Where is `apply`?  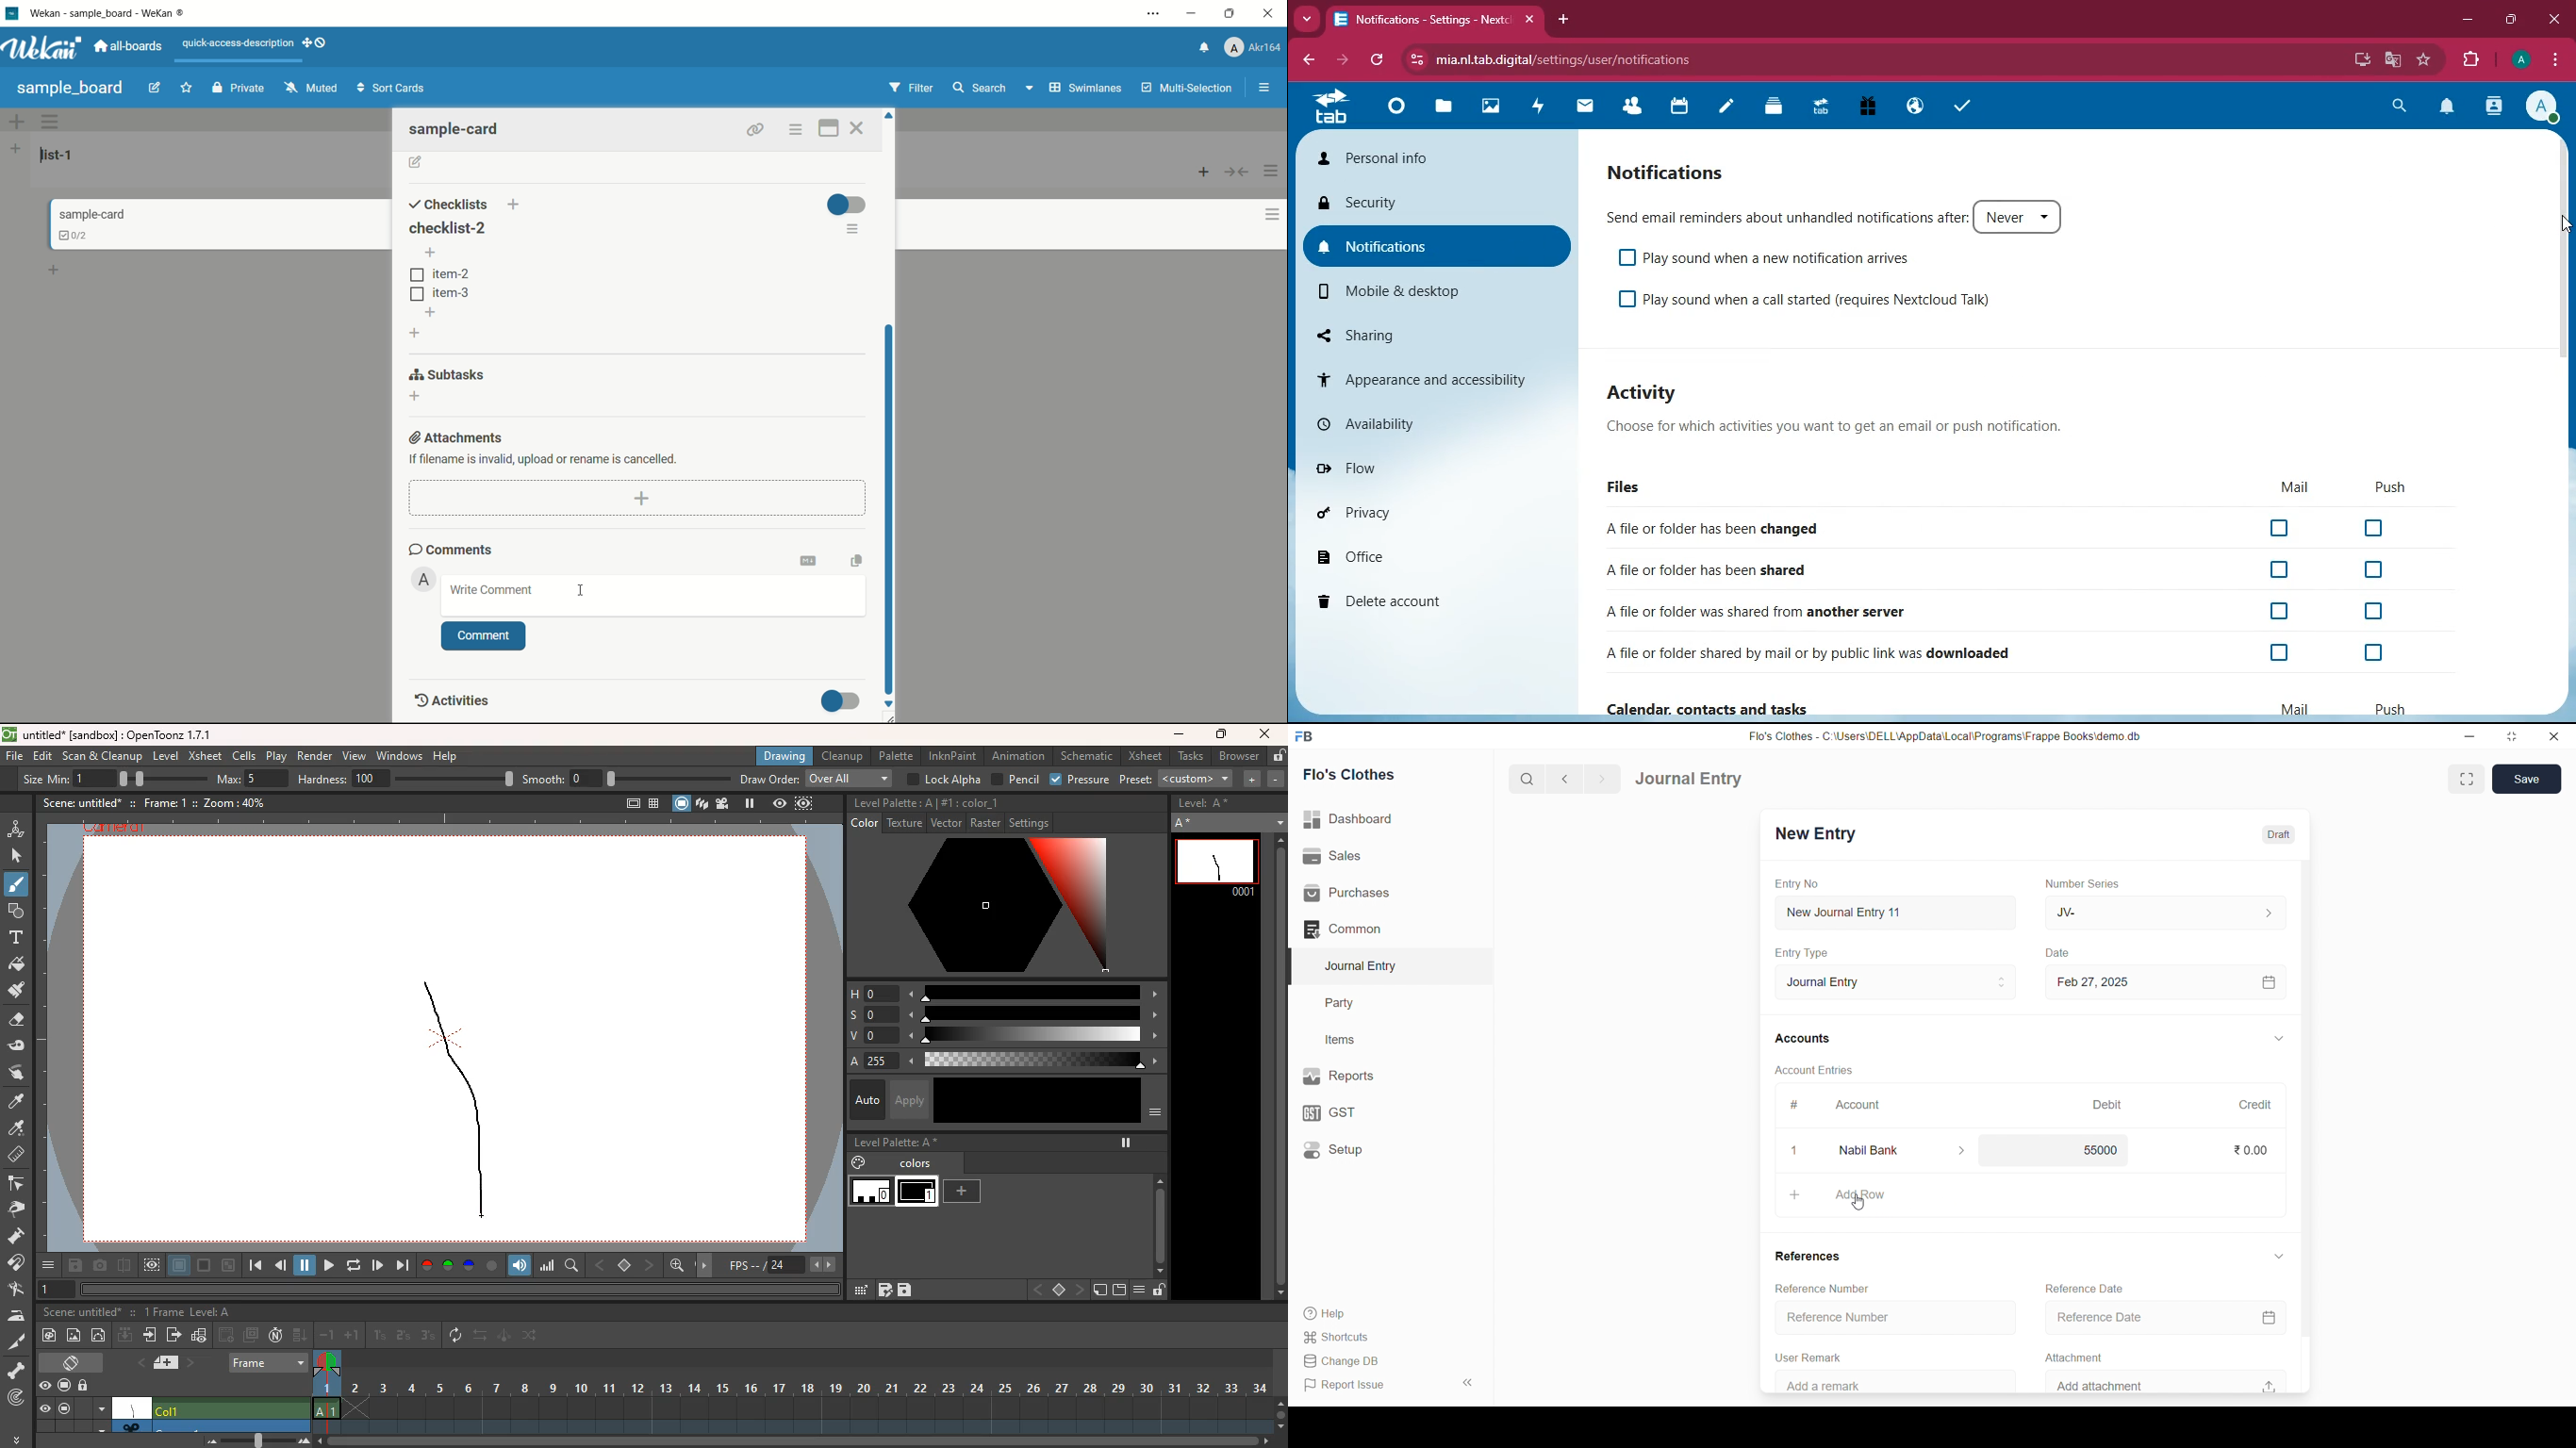 apply is located at coordinates (912, 1099).